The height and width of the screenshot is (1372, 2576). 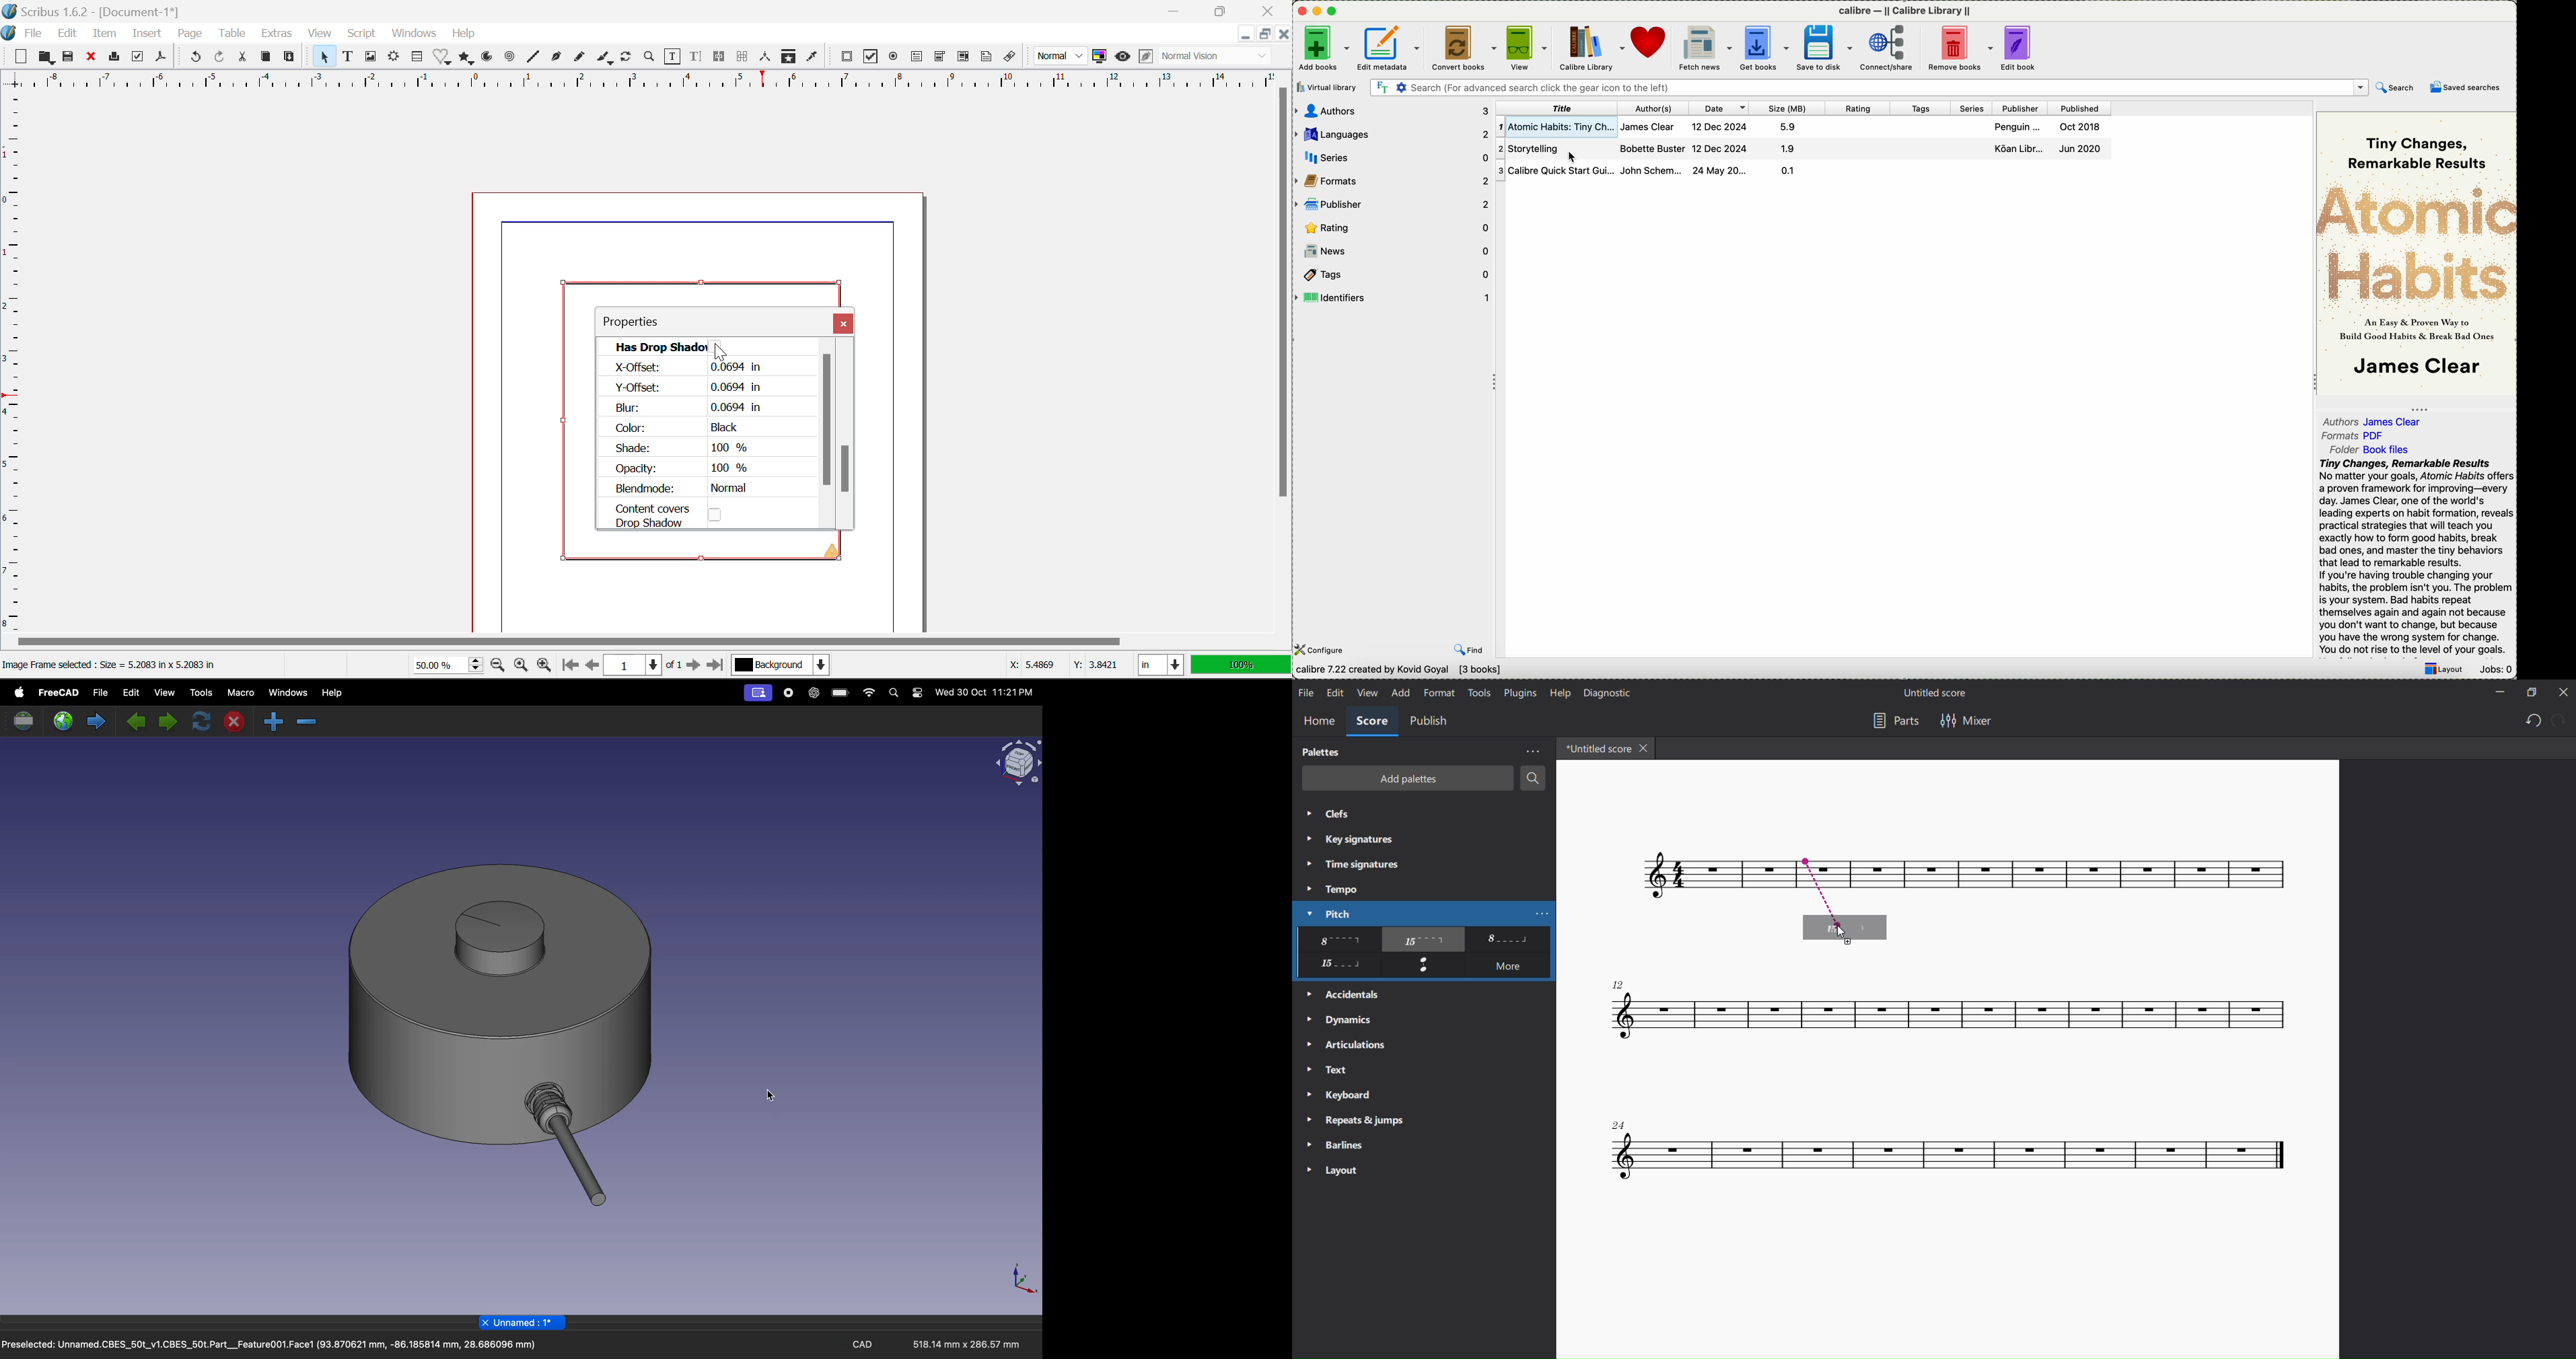 I want to click on view, so click(x=1526, y=47).